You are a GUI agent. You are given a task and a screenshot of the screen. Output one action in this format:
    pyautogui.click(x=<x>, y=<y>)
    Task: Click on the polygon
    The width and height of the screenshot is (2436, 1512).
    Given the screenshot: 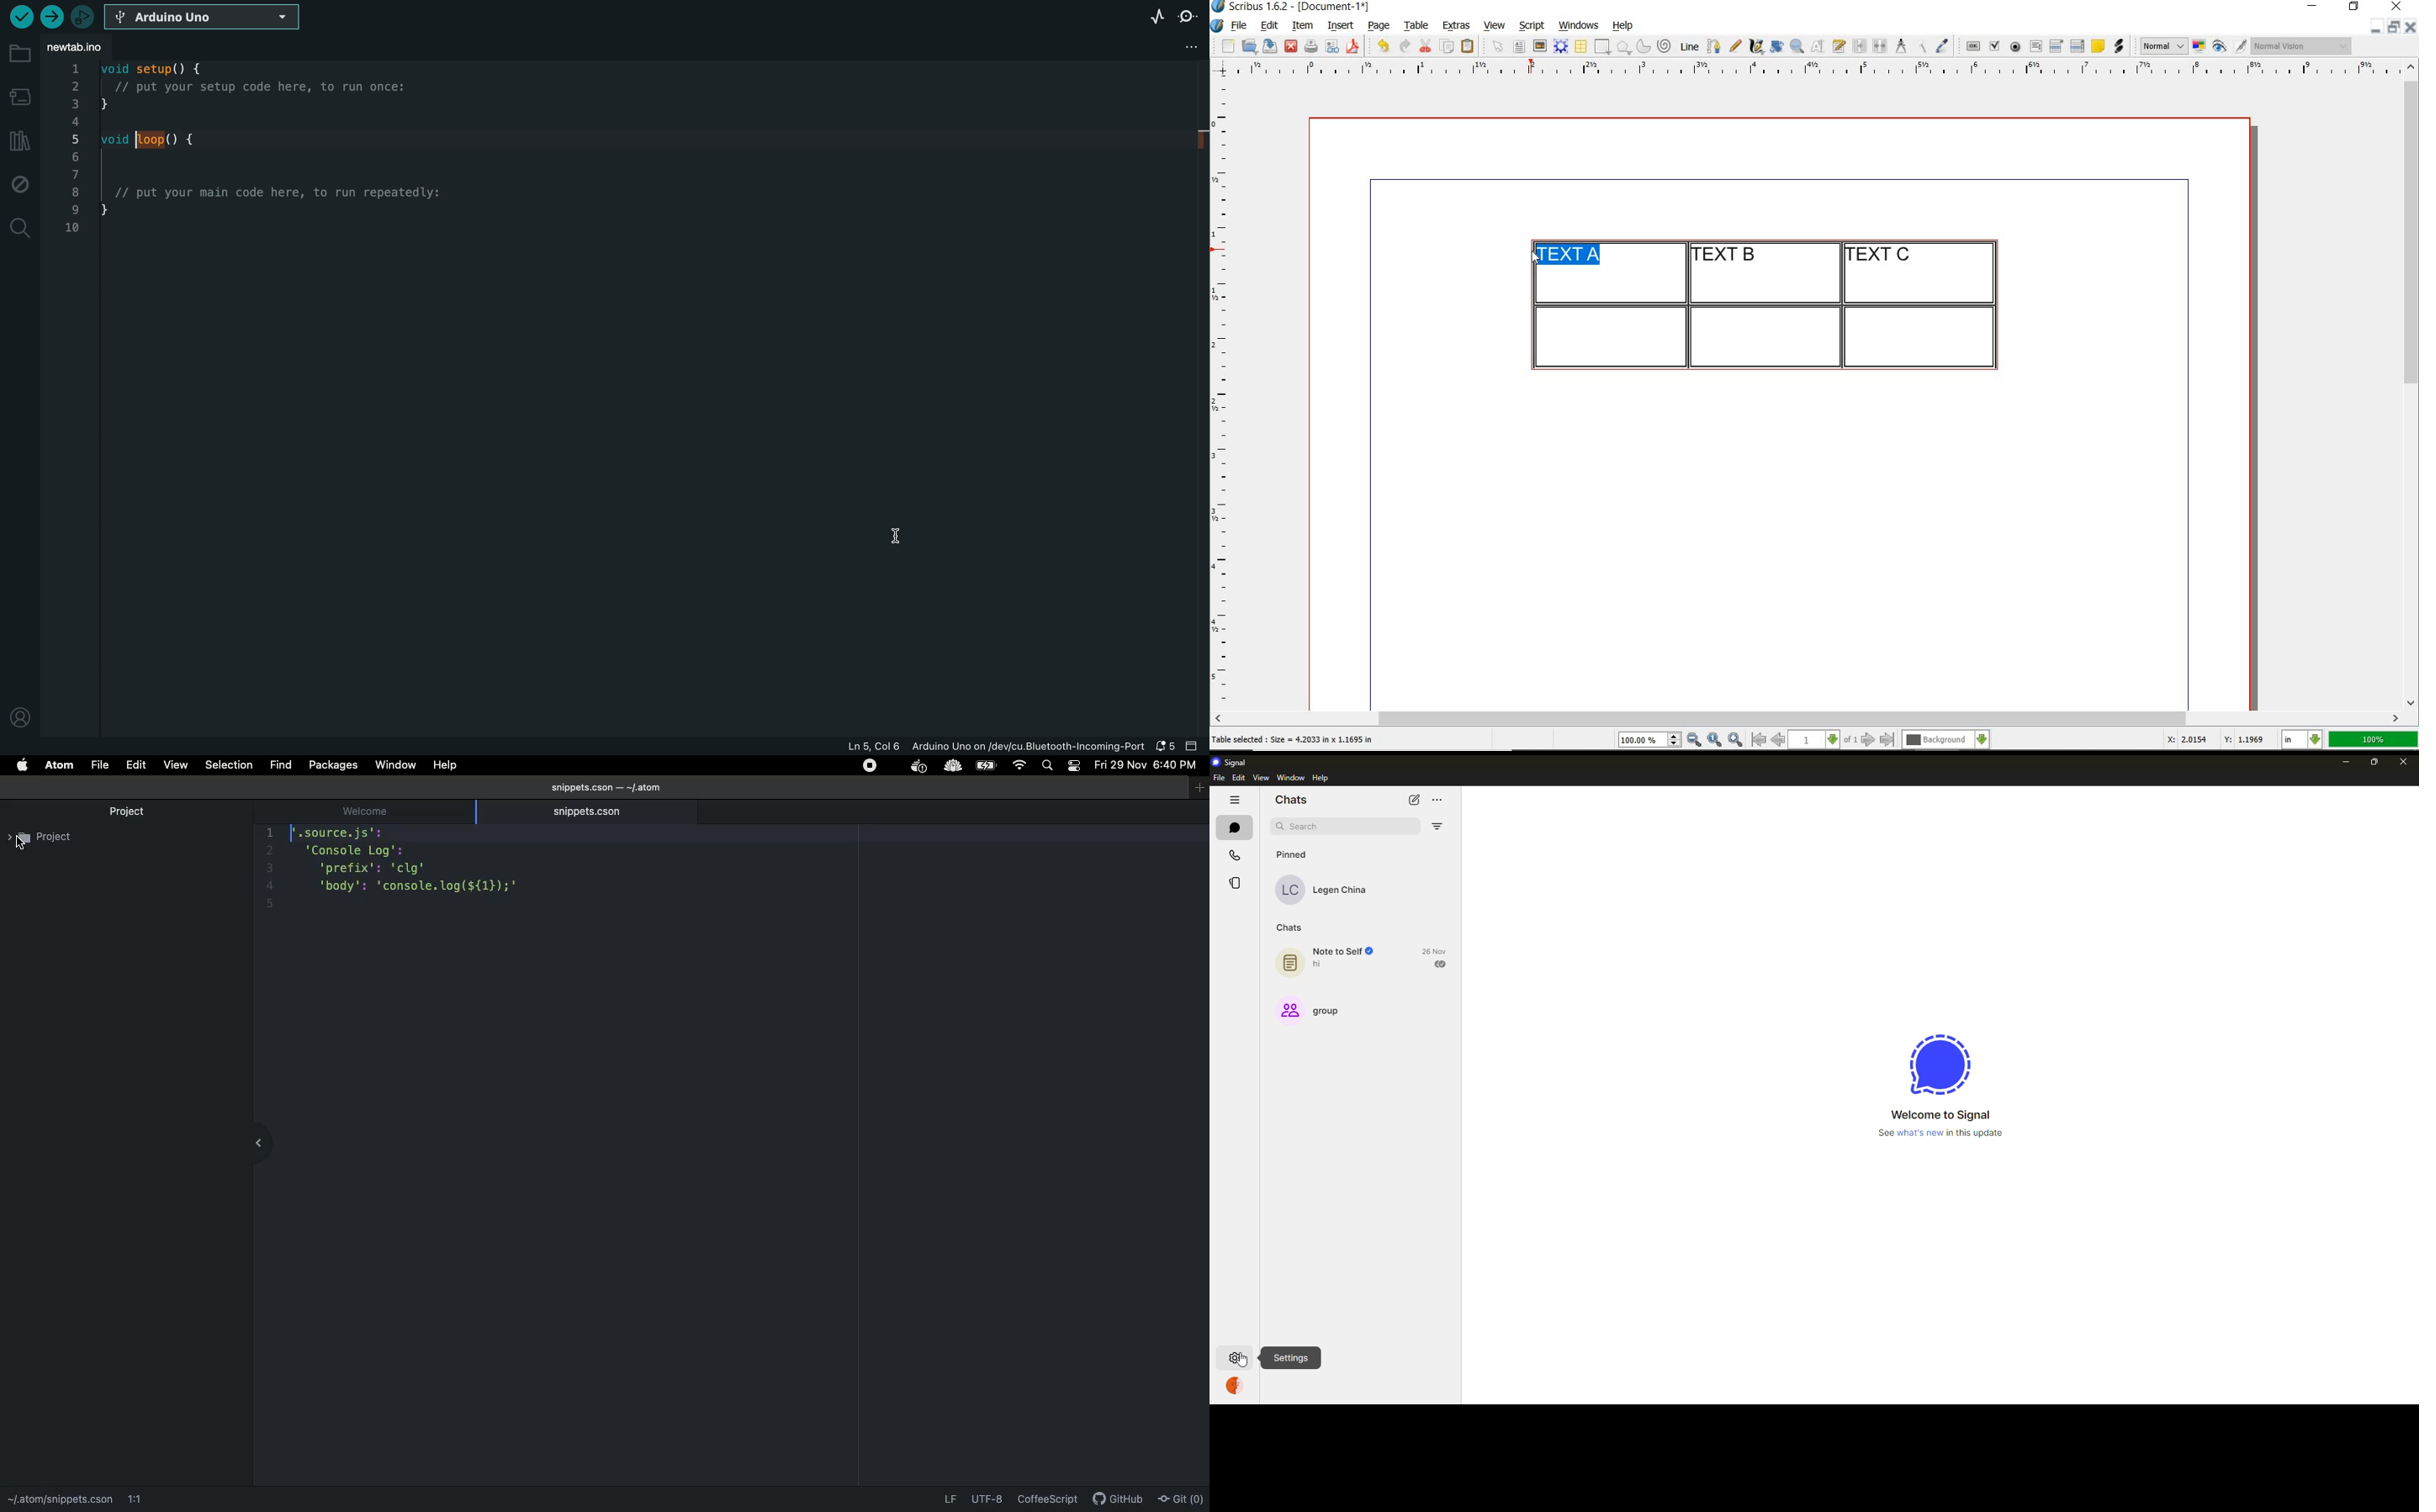 What is the action you would take?
    pyautogui.click(x=1623, y=47)
    